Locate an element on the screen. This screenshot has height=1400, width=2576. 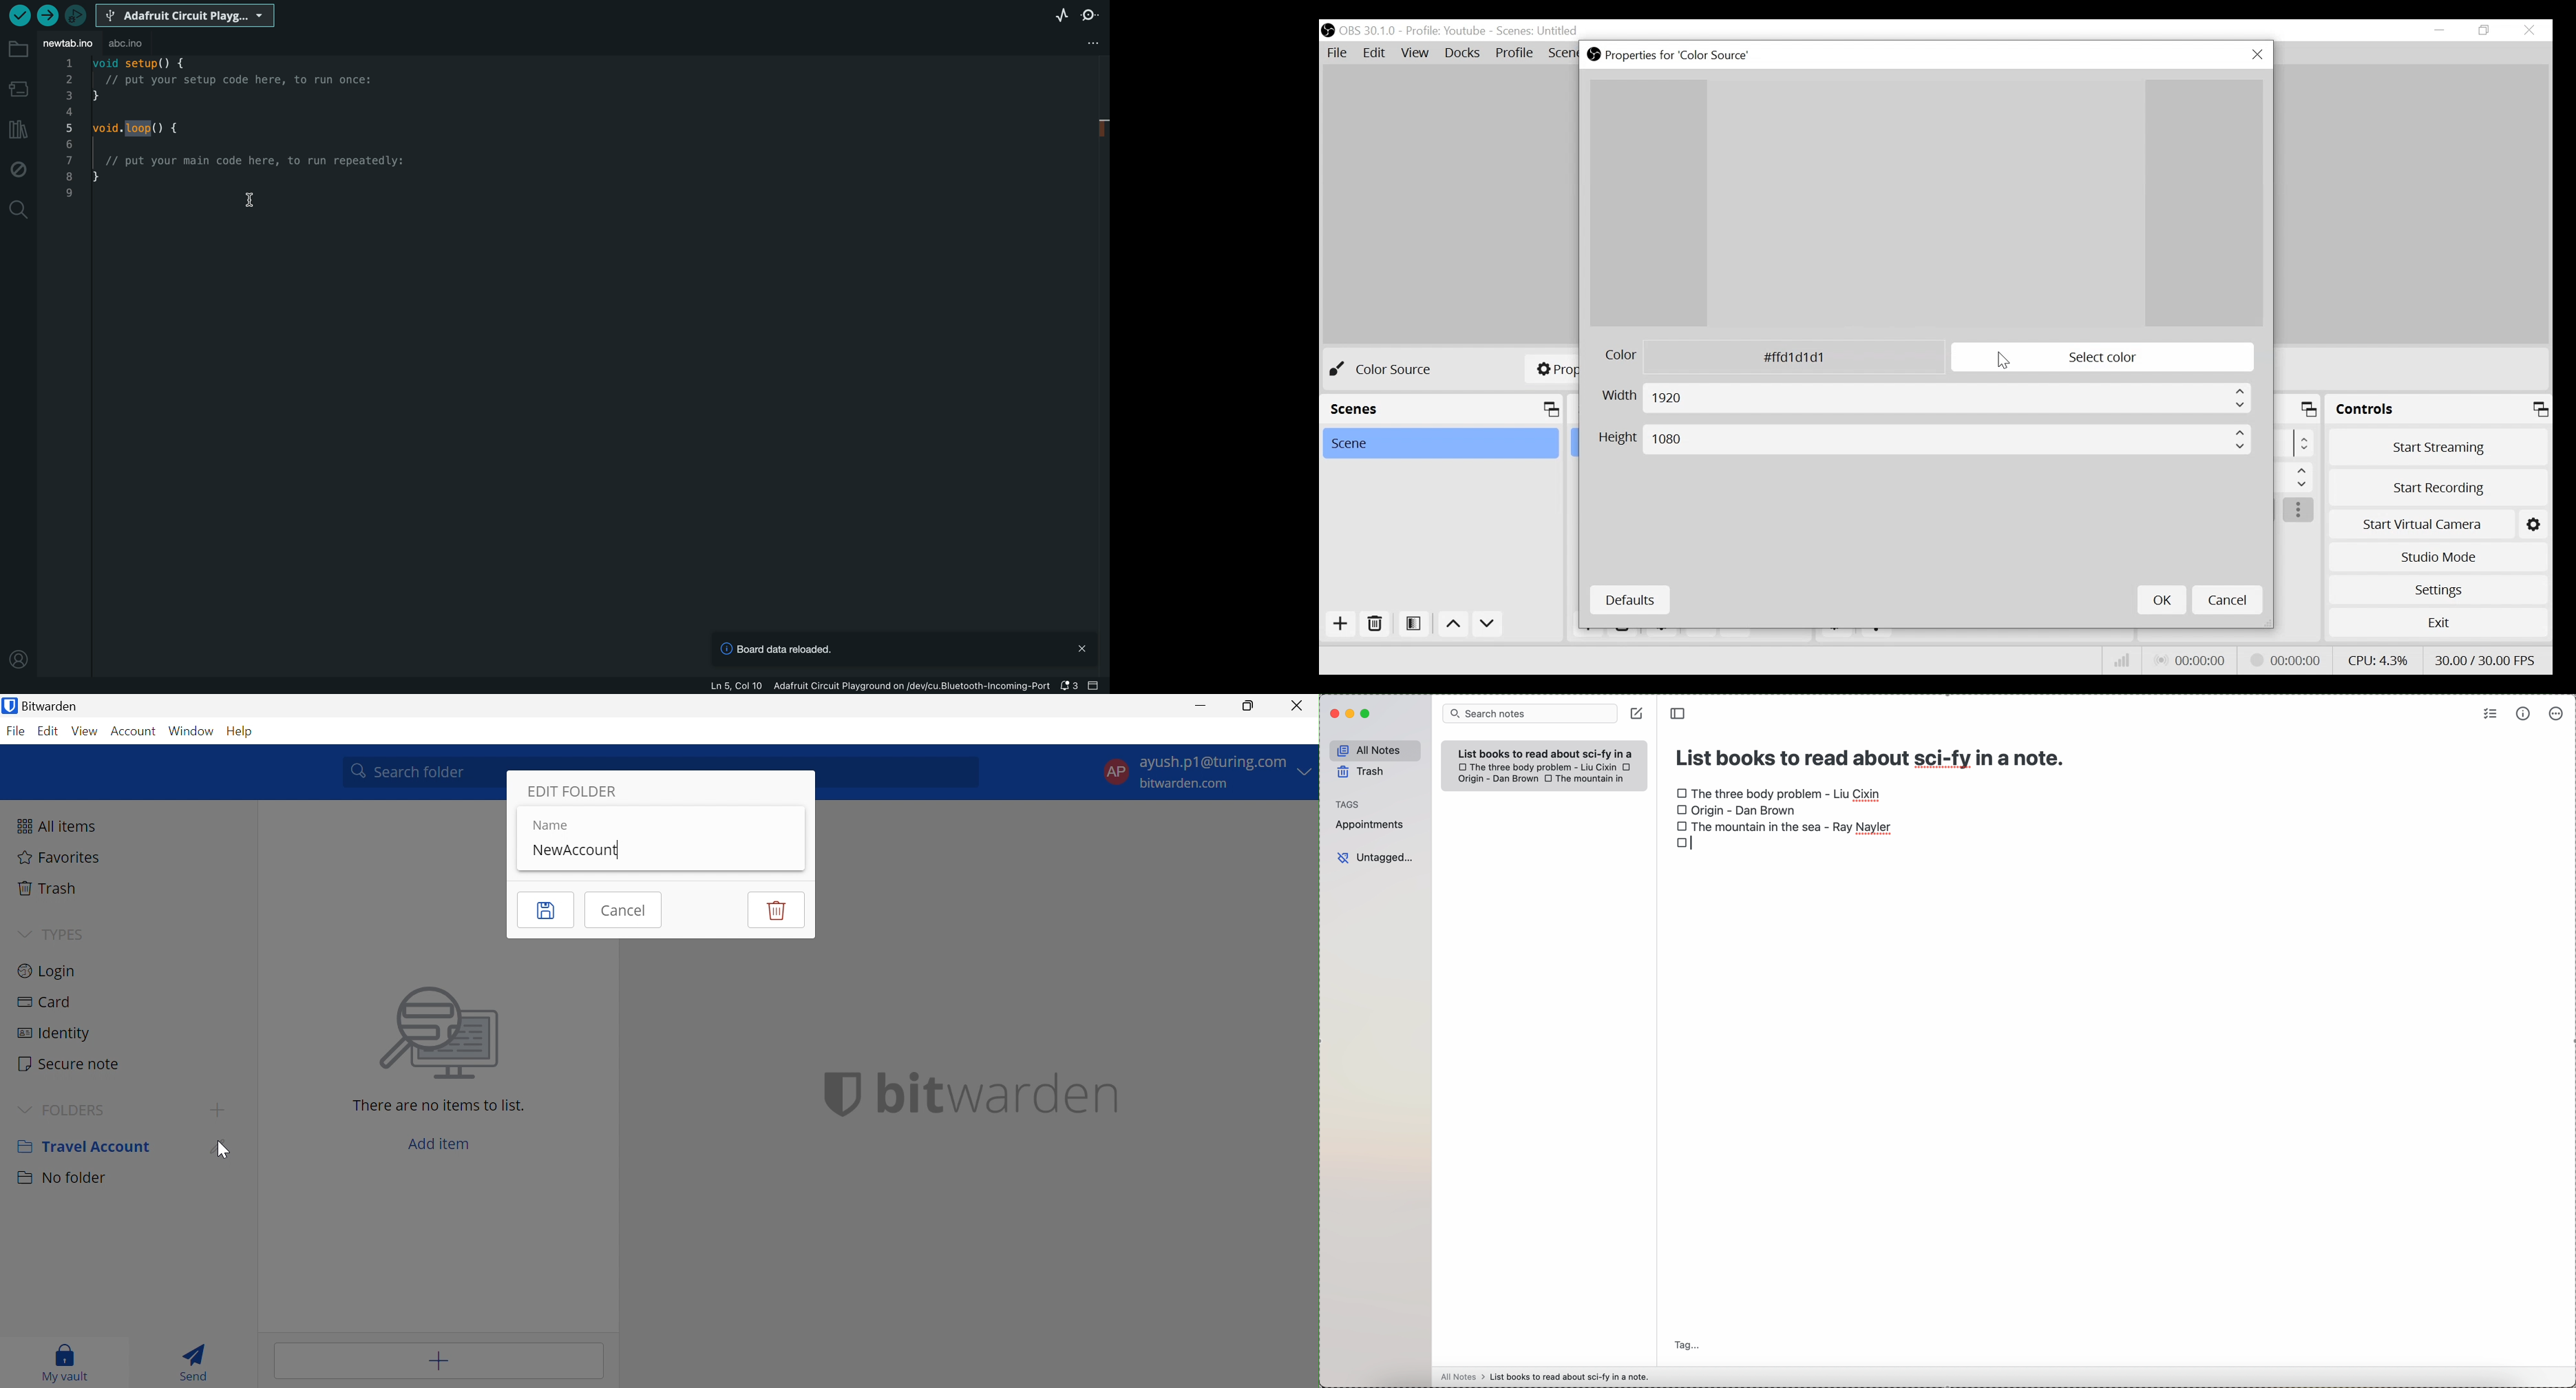
more options is located at coordinates (2556, 714).